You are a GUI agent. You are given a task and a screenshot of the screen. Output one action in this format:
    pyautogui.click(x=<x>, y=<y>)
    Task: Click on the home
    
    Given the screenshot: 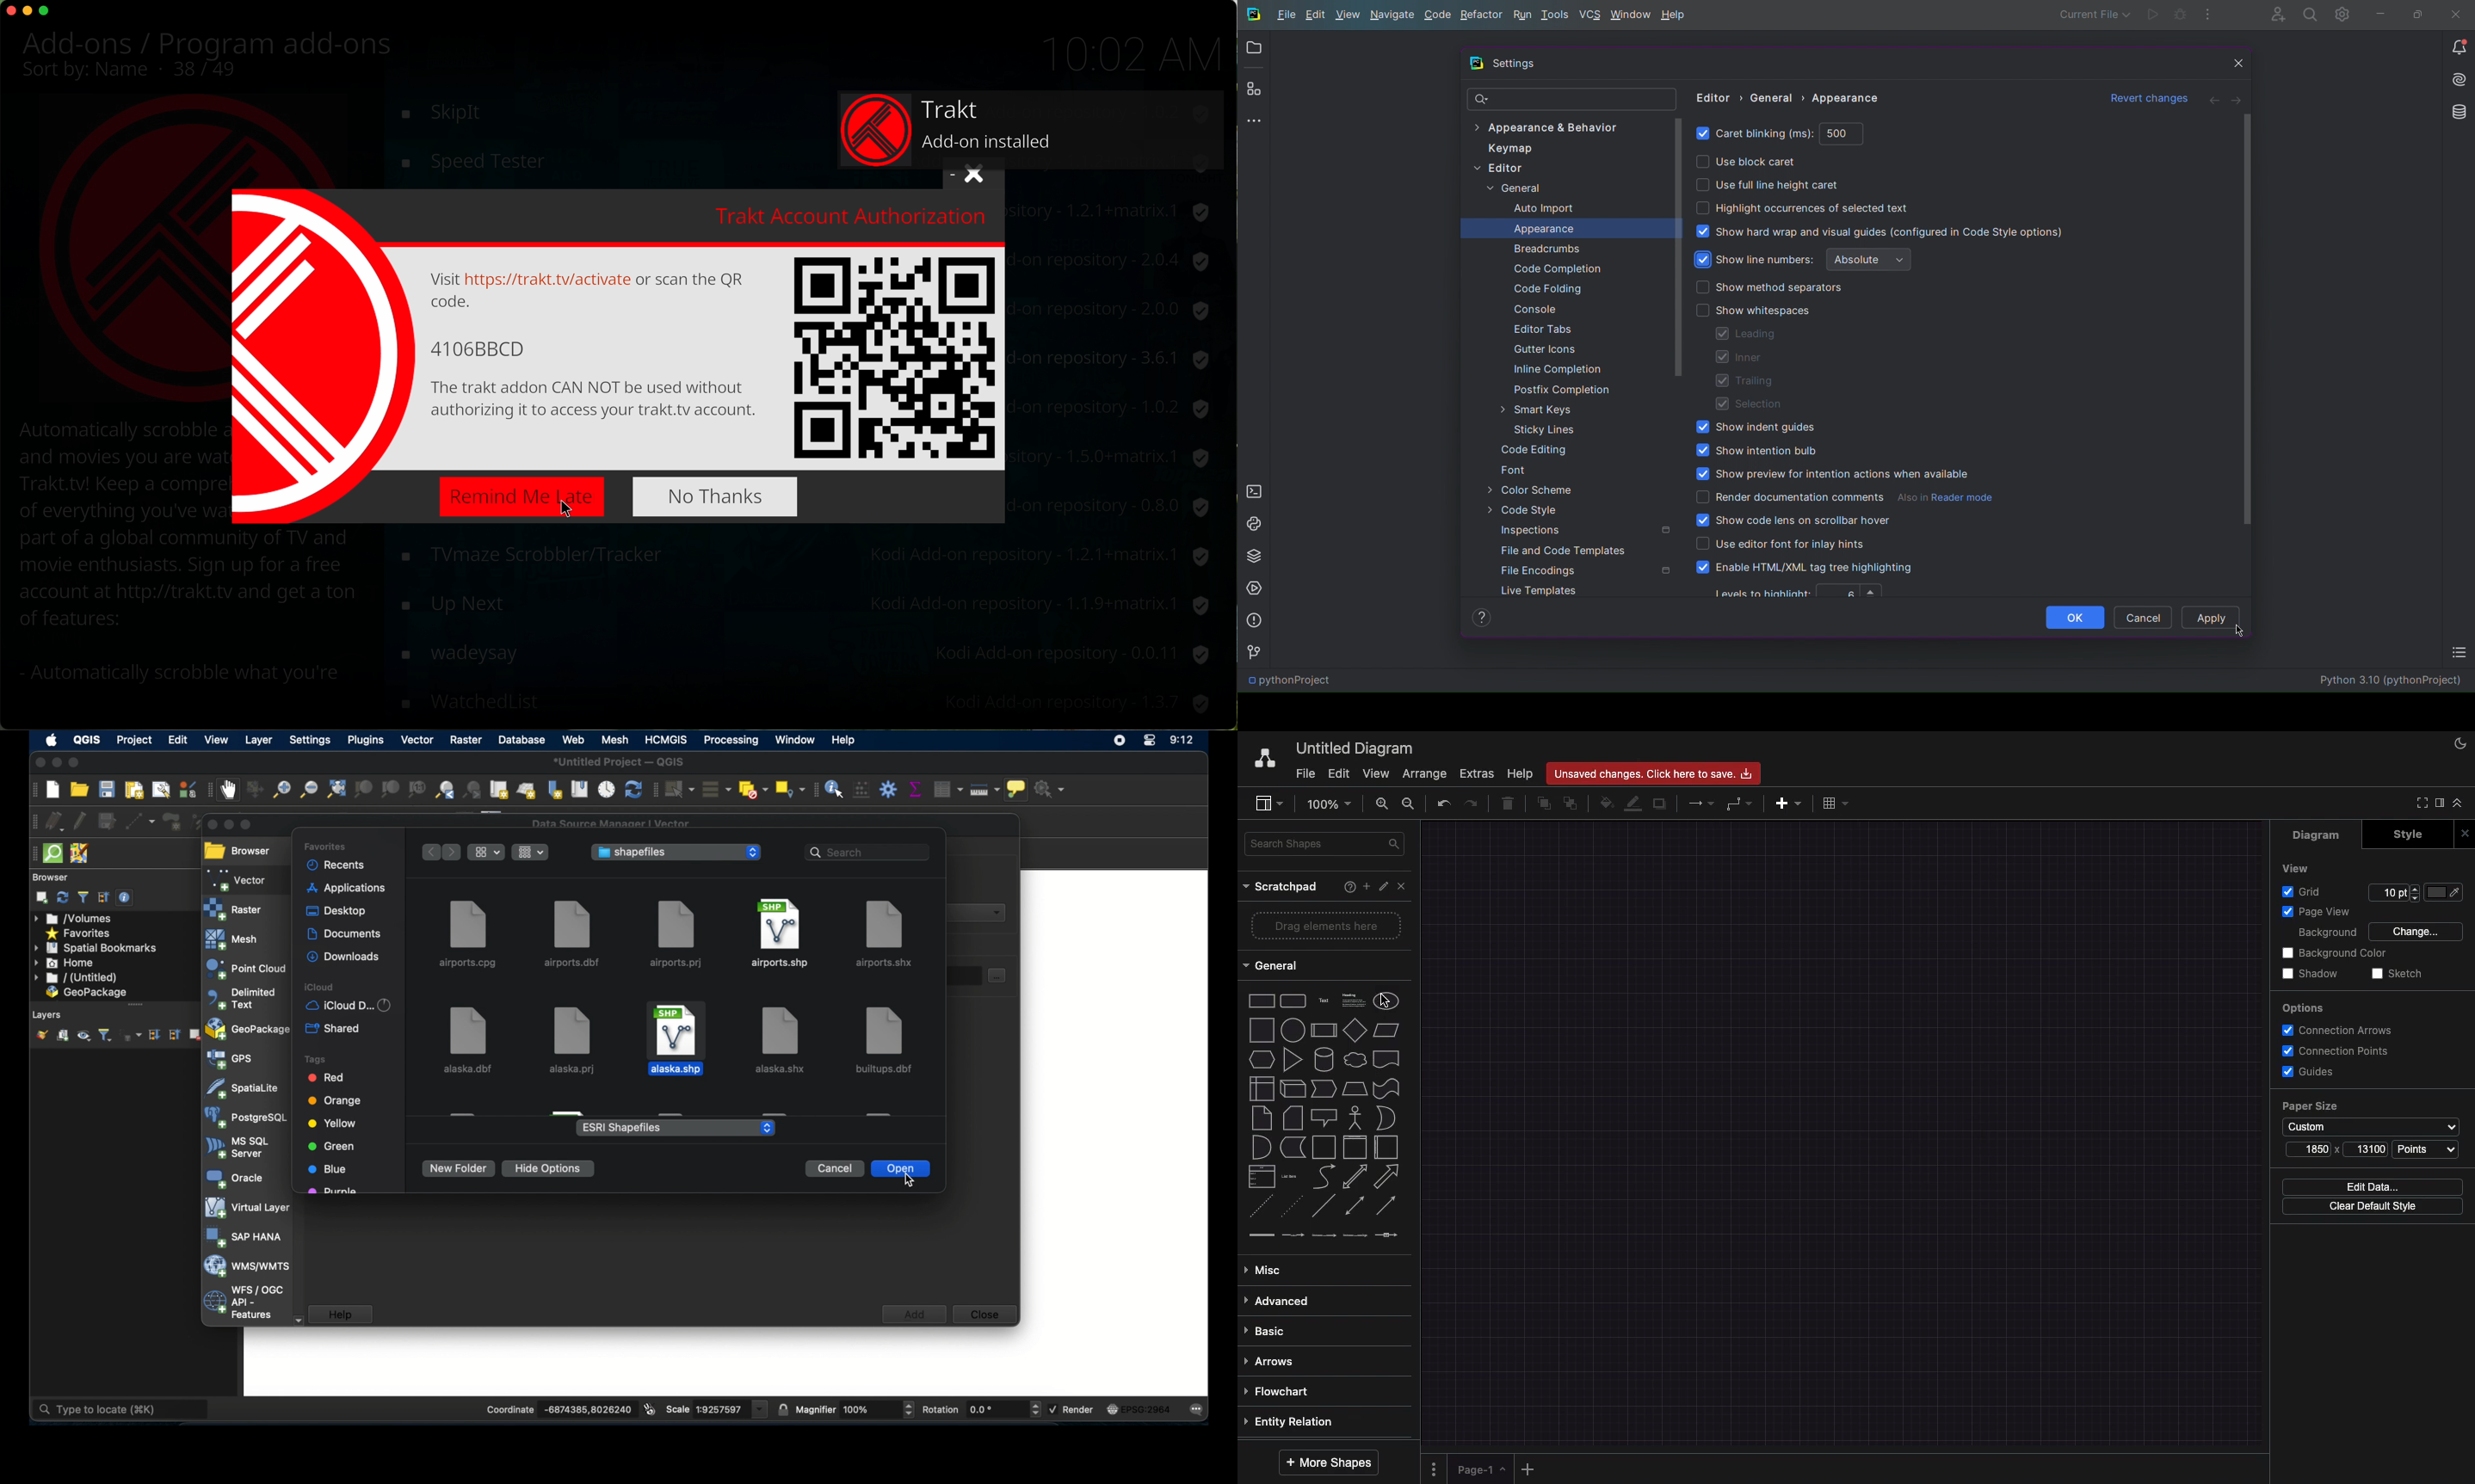 What is the action you would take?
    pyautogui.click(x=65, y=963)
    